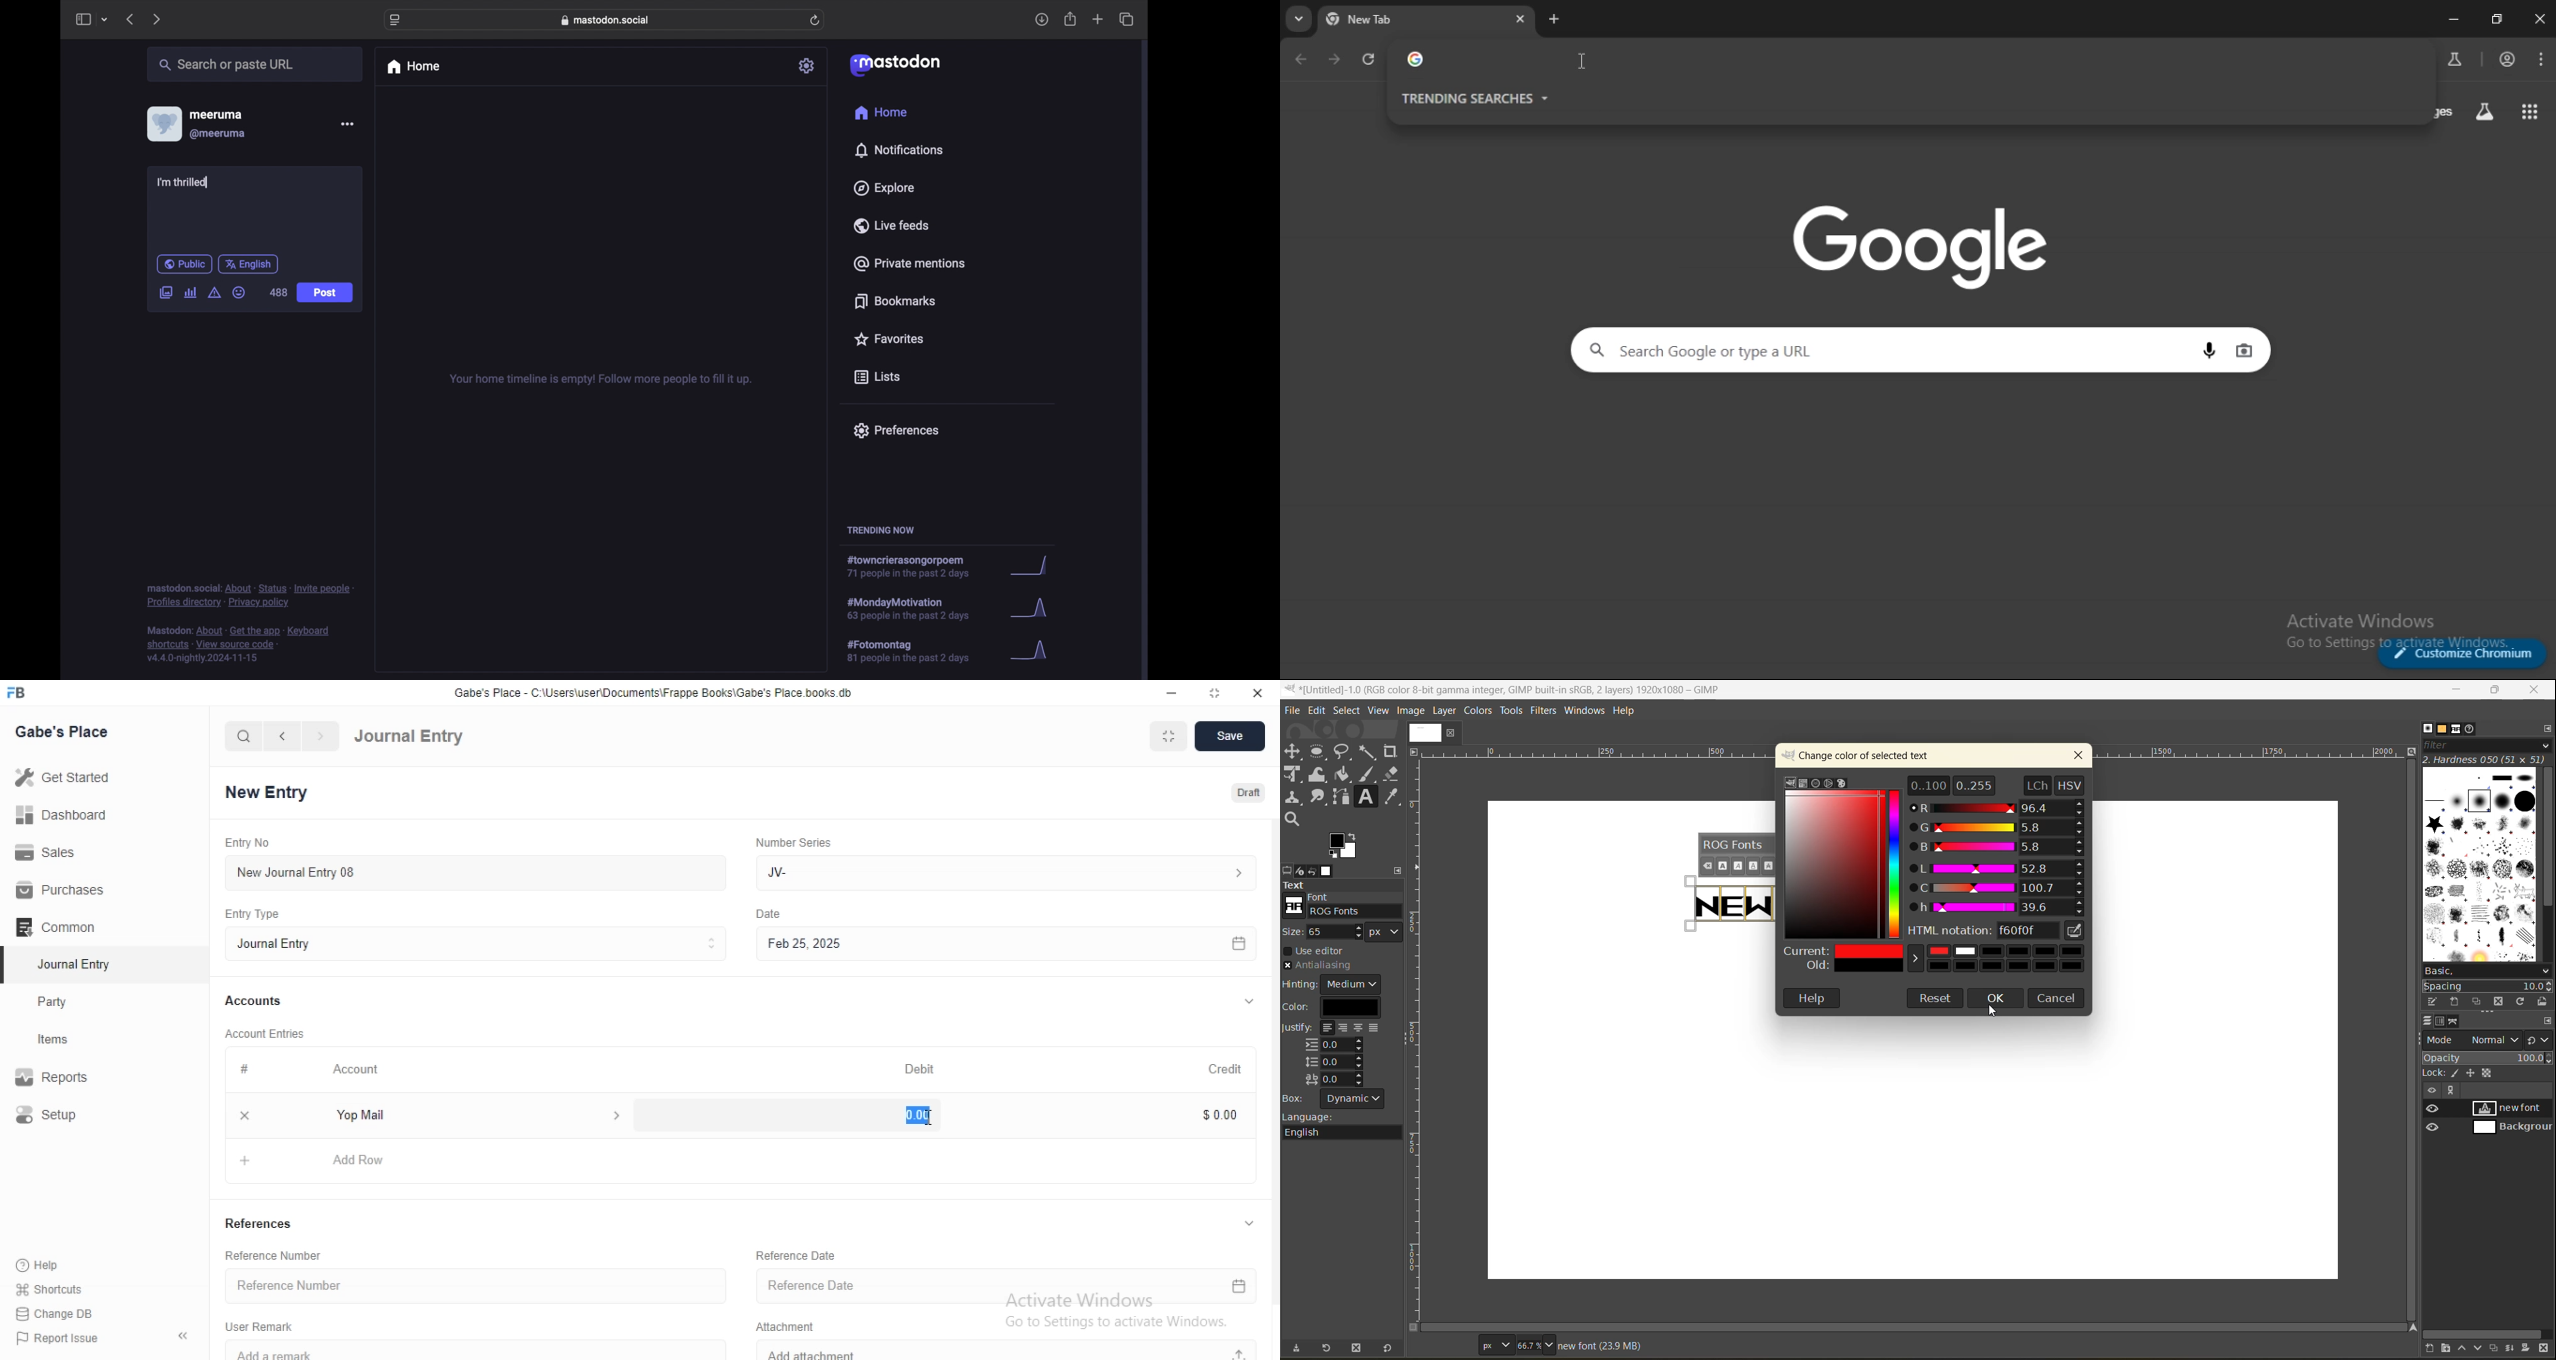 This screenshot has height=1372, width=2576. What do you see at coordinates (1007, 1288) in the screenshot?
I see `Reference Date` at bounding box center [1007, 1288].